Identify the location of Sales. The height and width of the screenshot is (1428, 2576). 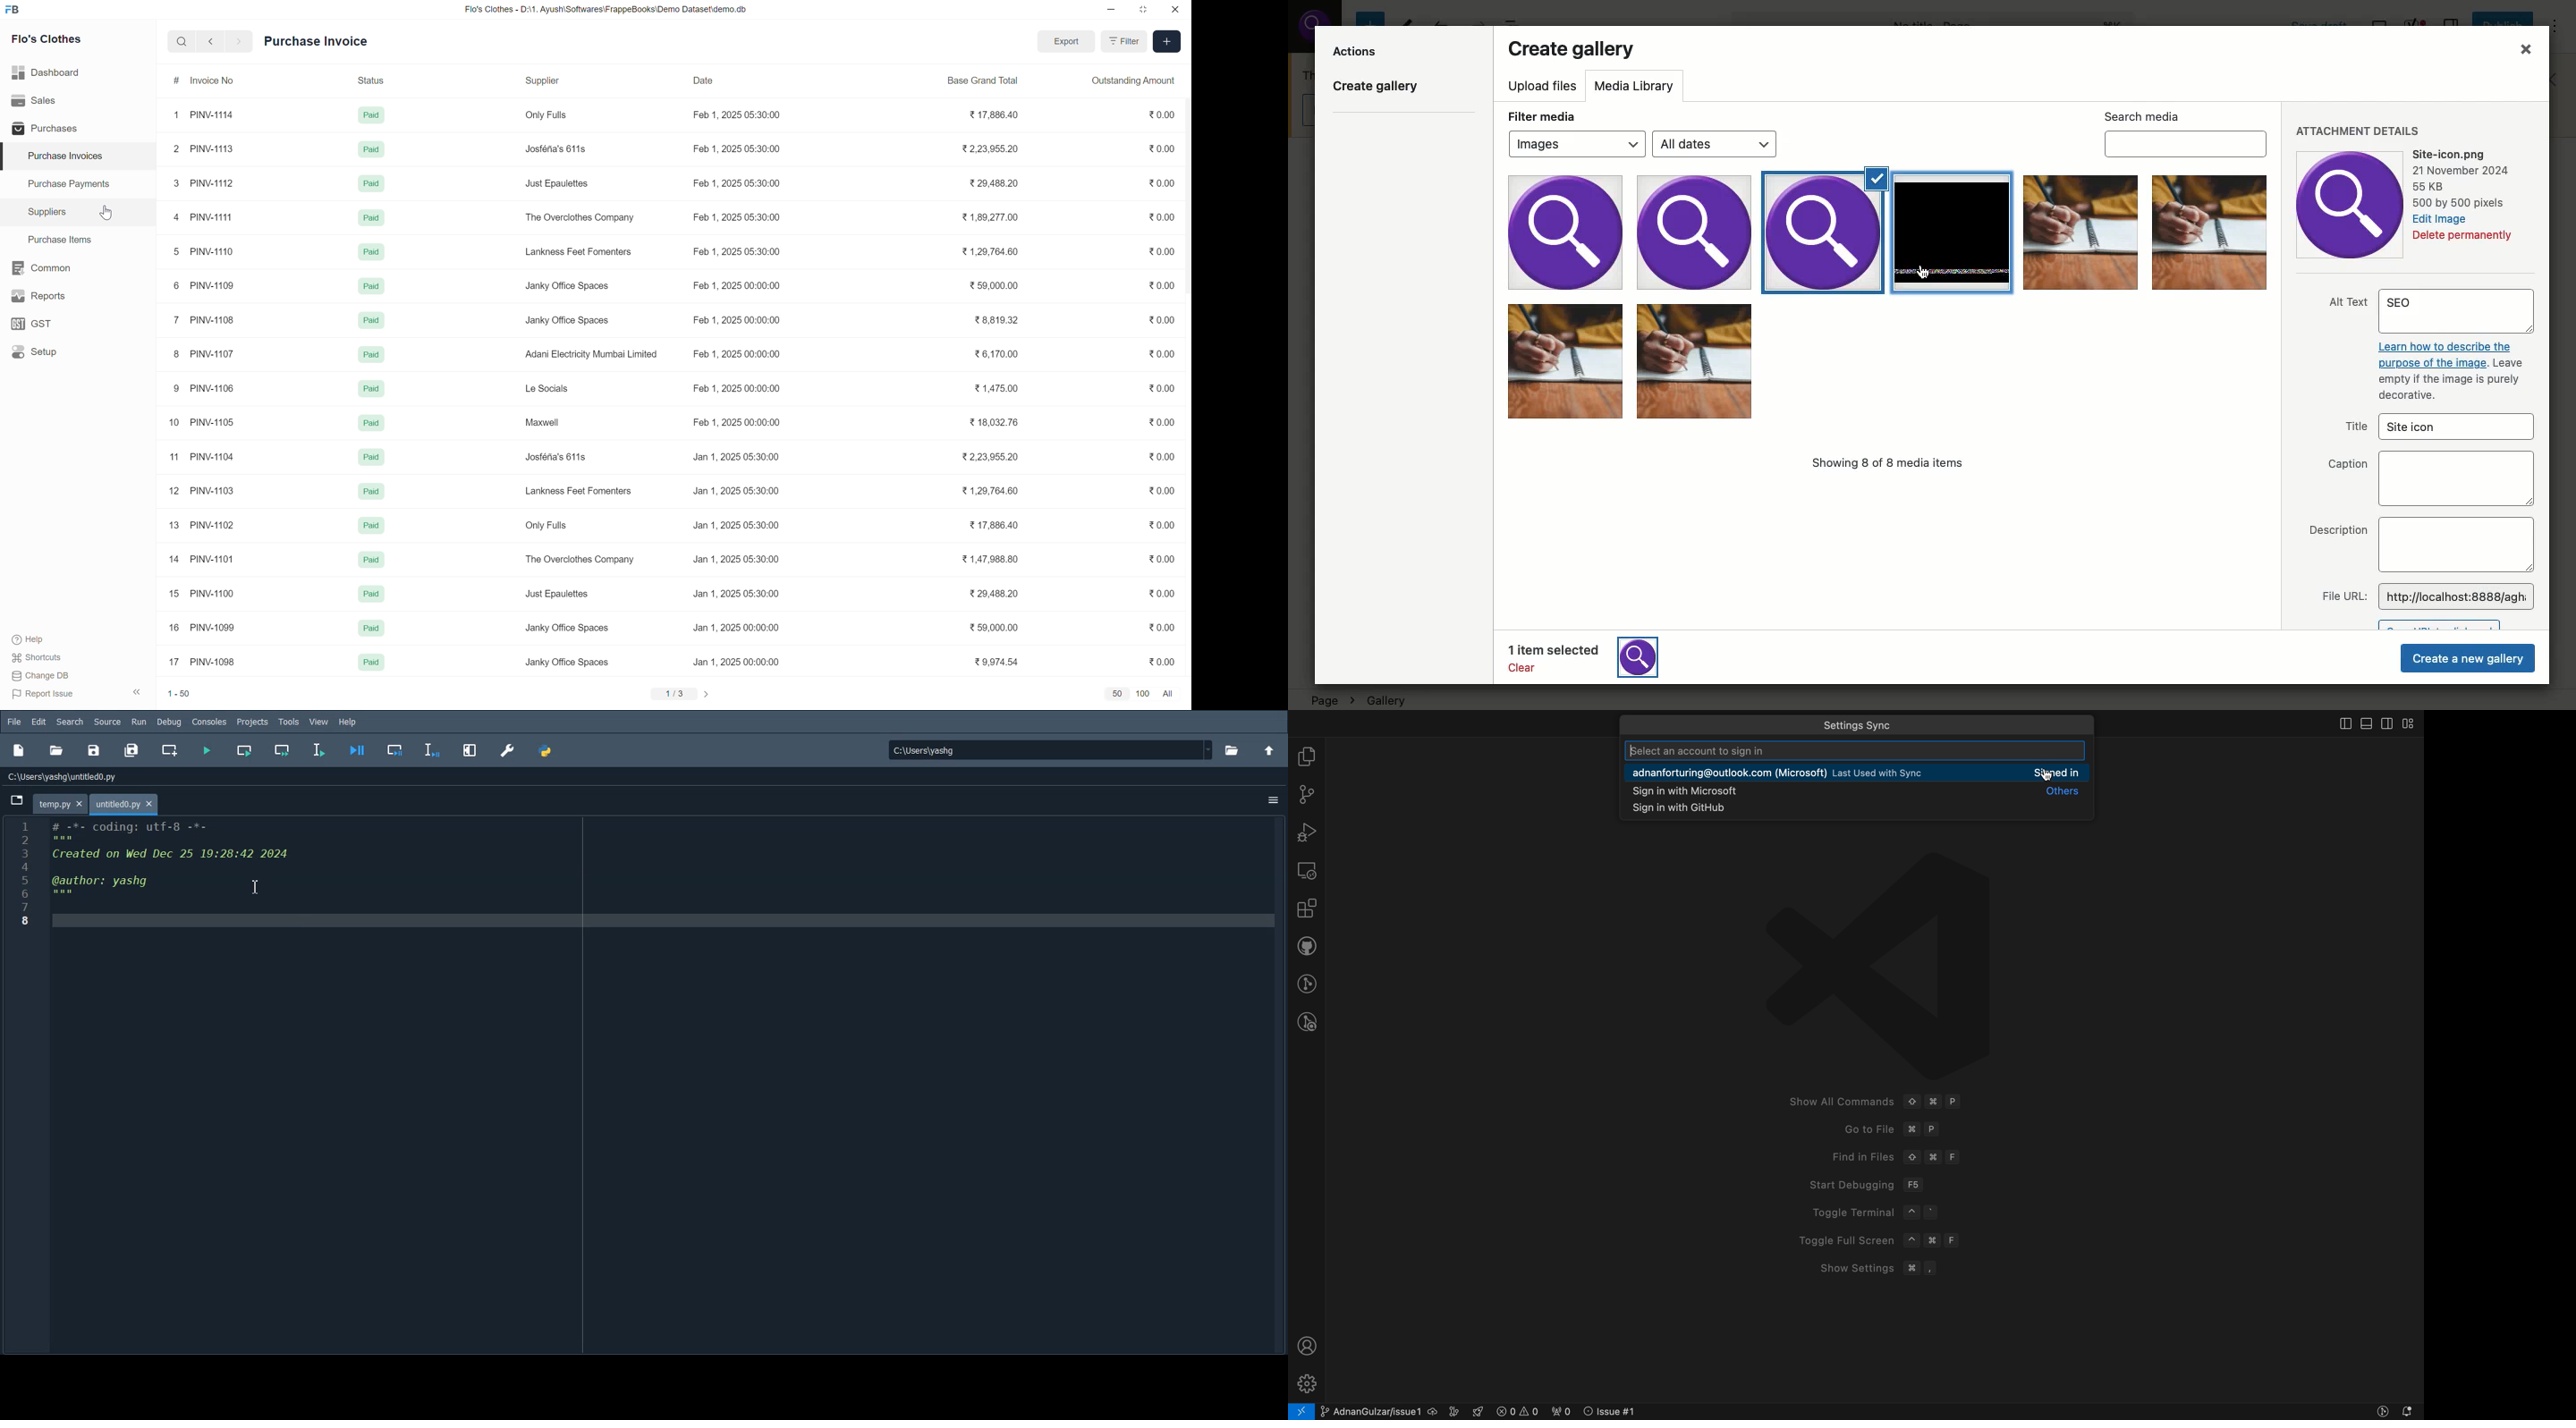
(78, 100).